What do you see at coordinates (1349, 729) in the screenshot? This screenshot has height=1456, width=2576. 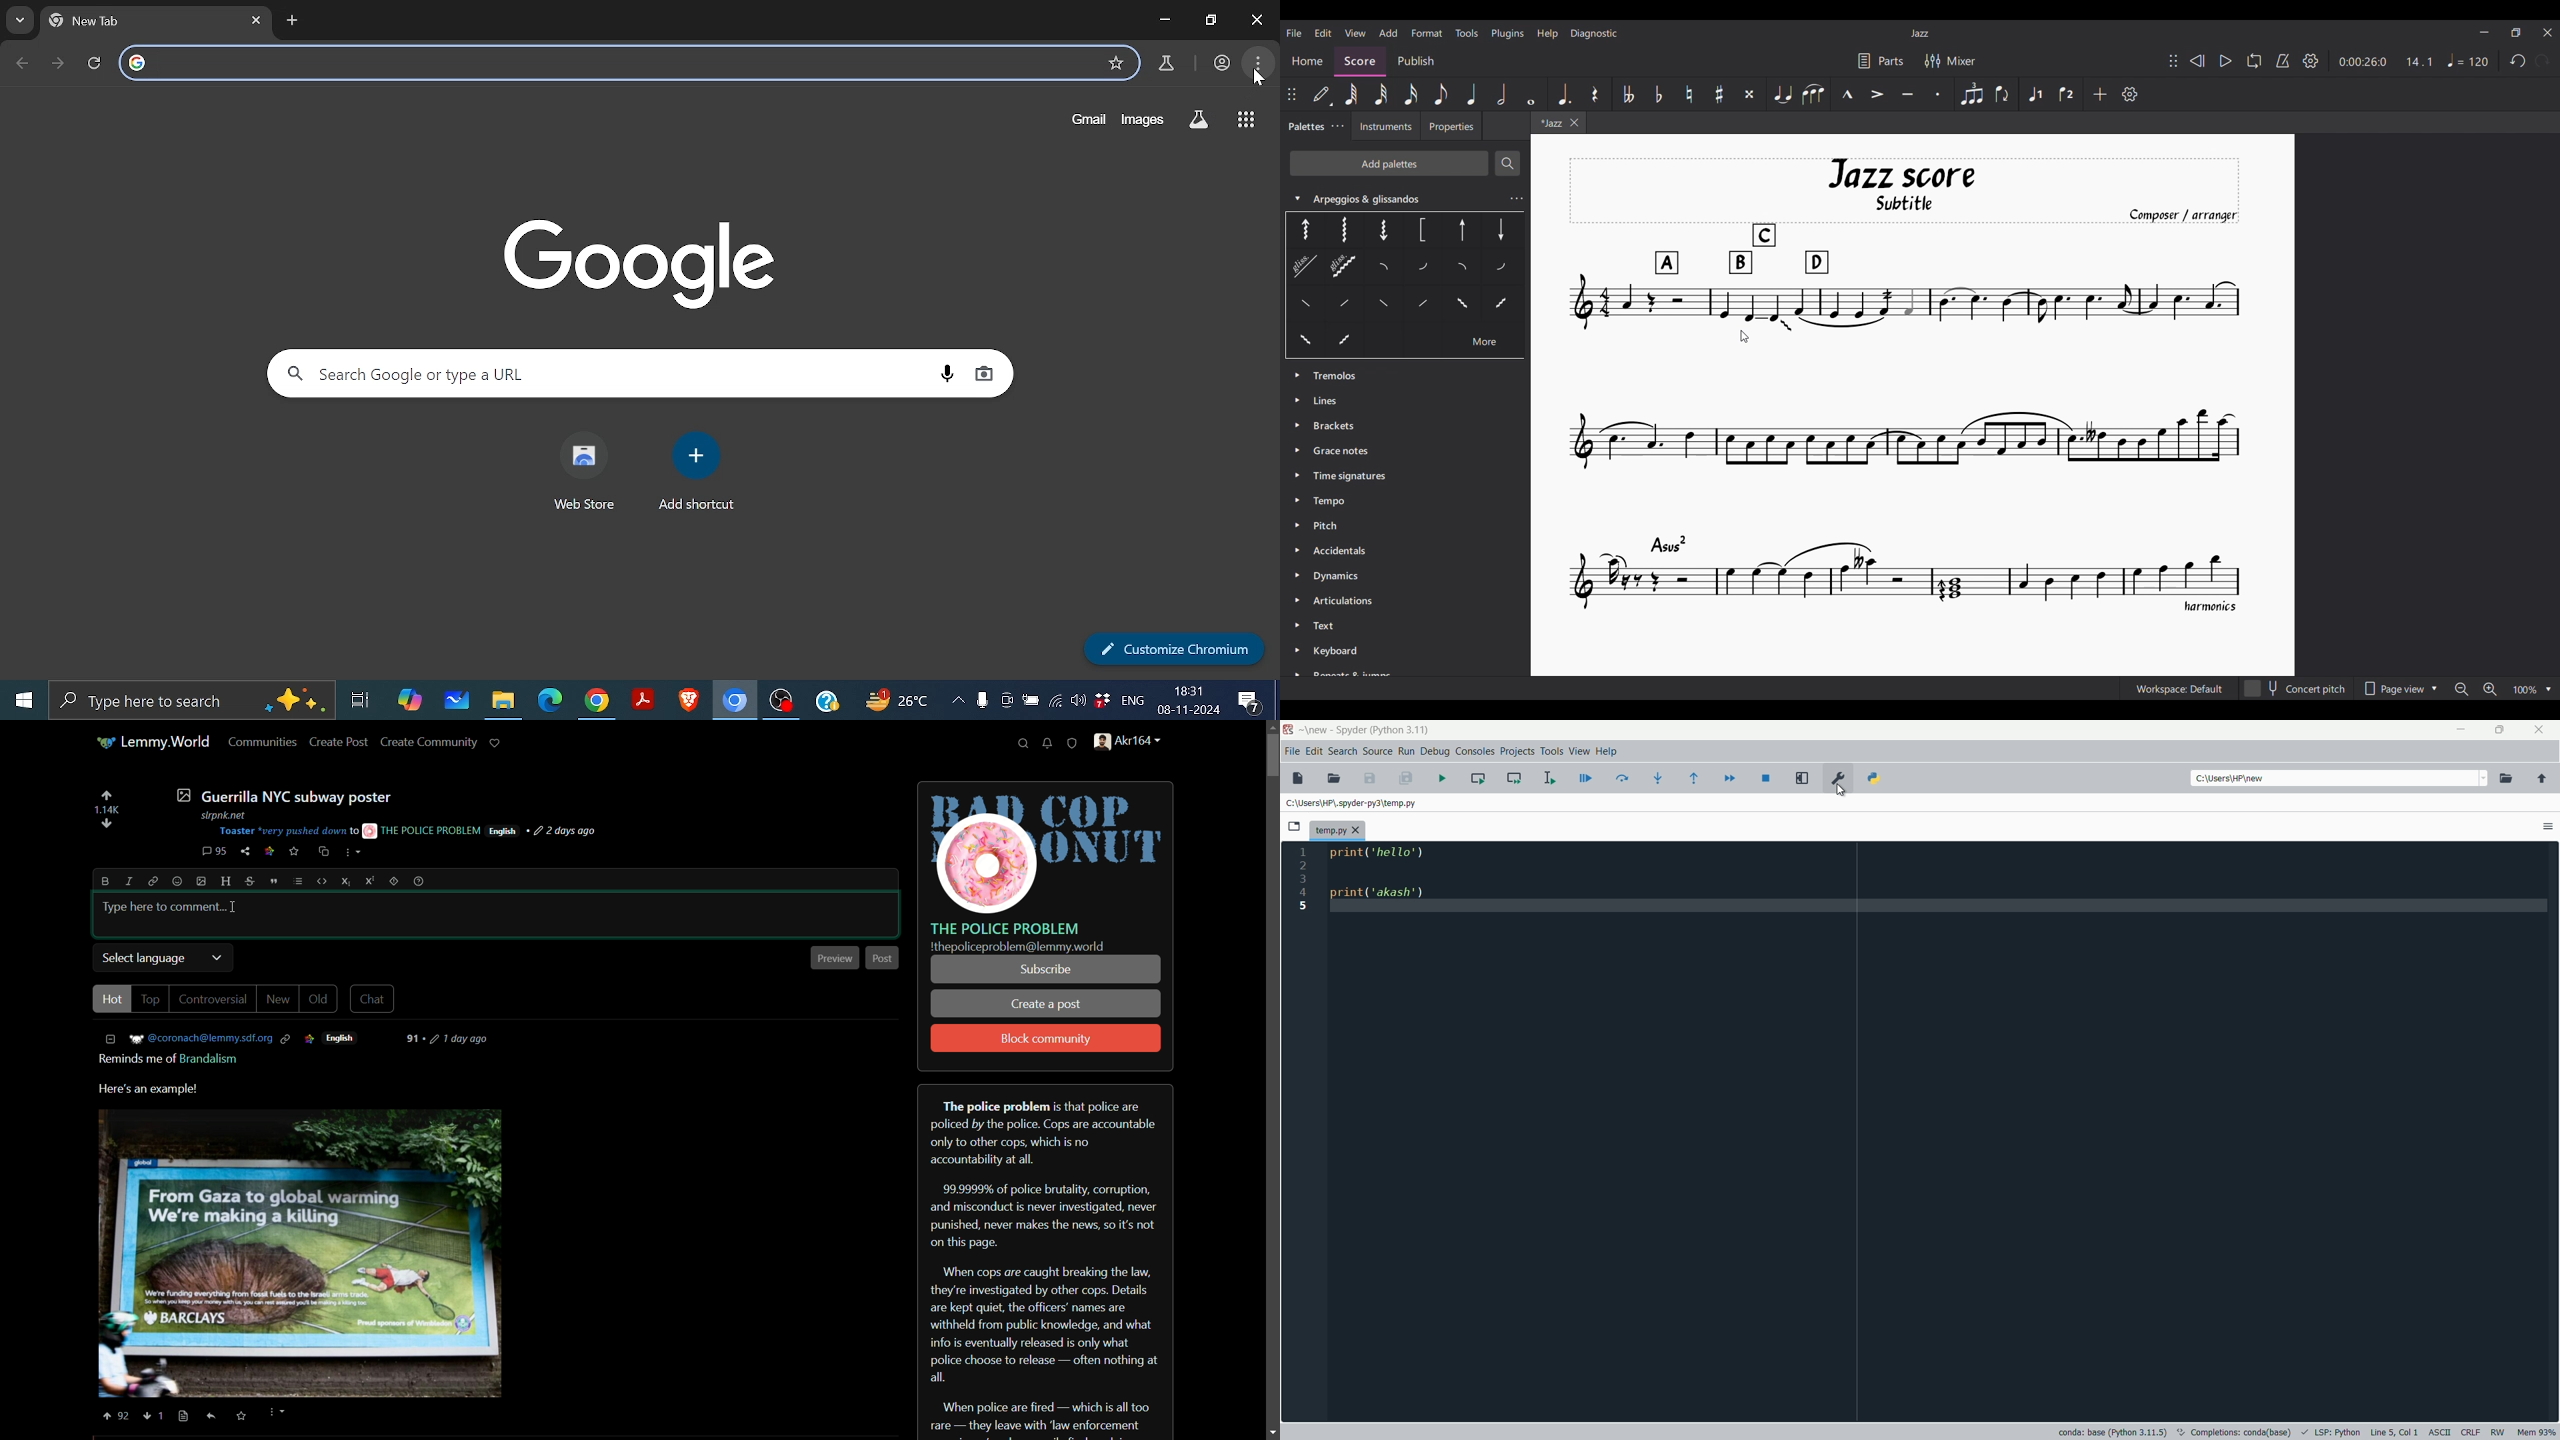 I see `app name` at bounding box center [1349, 729].